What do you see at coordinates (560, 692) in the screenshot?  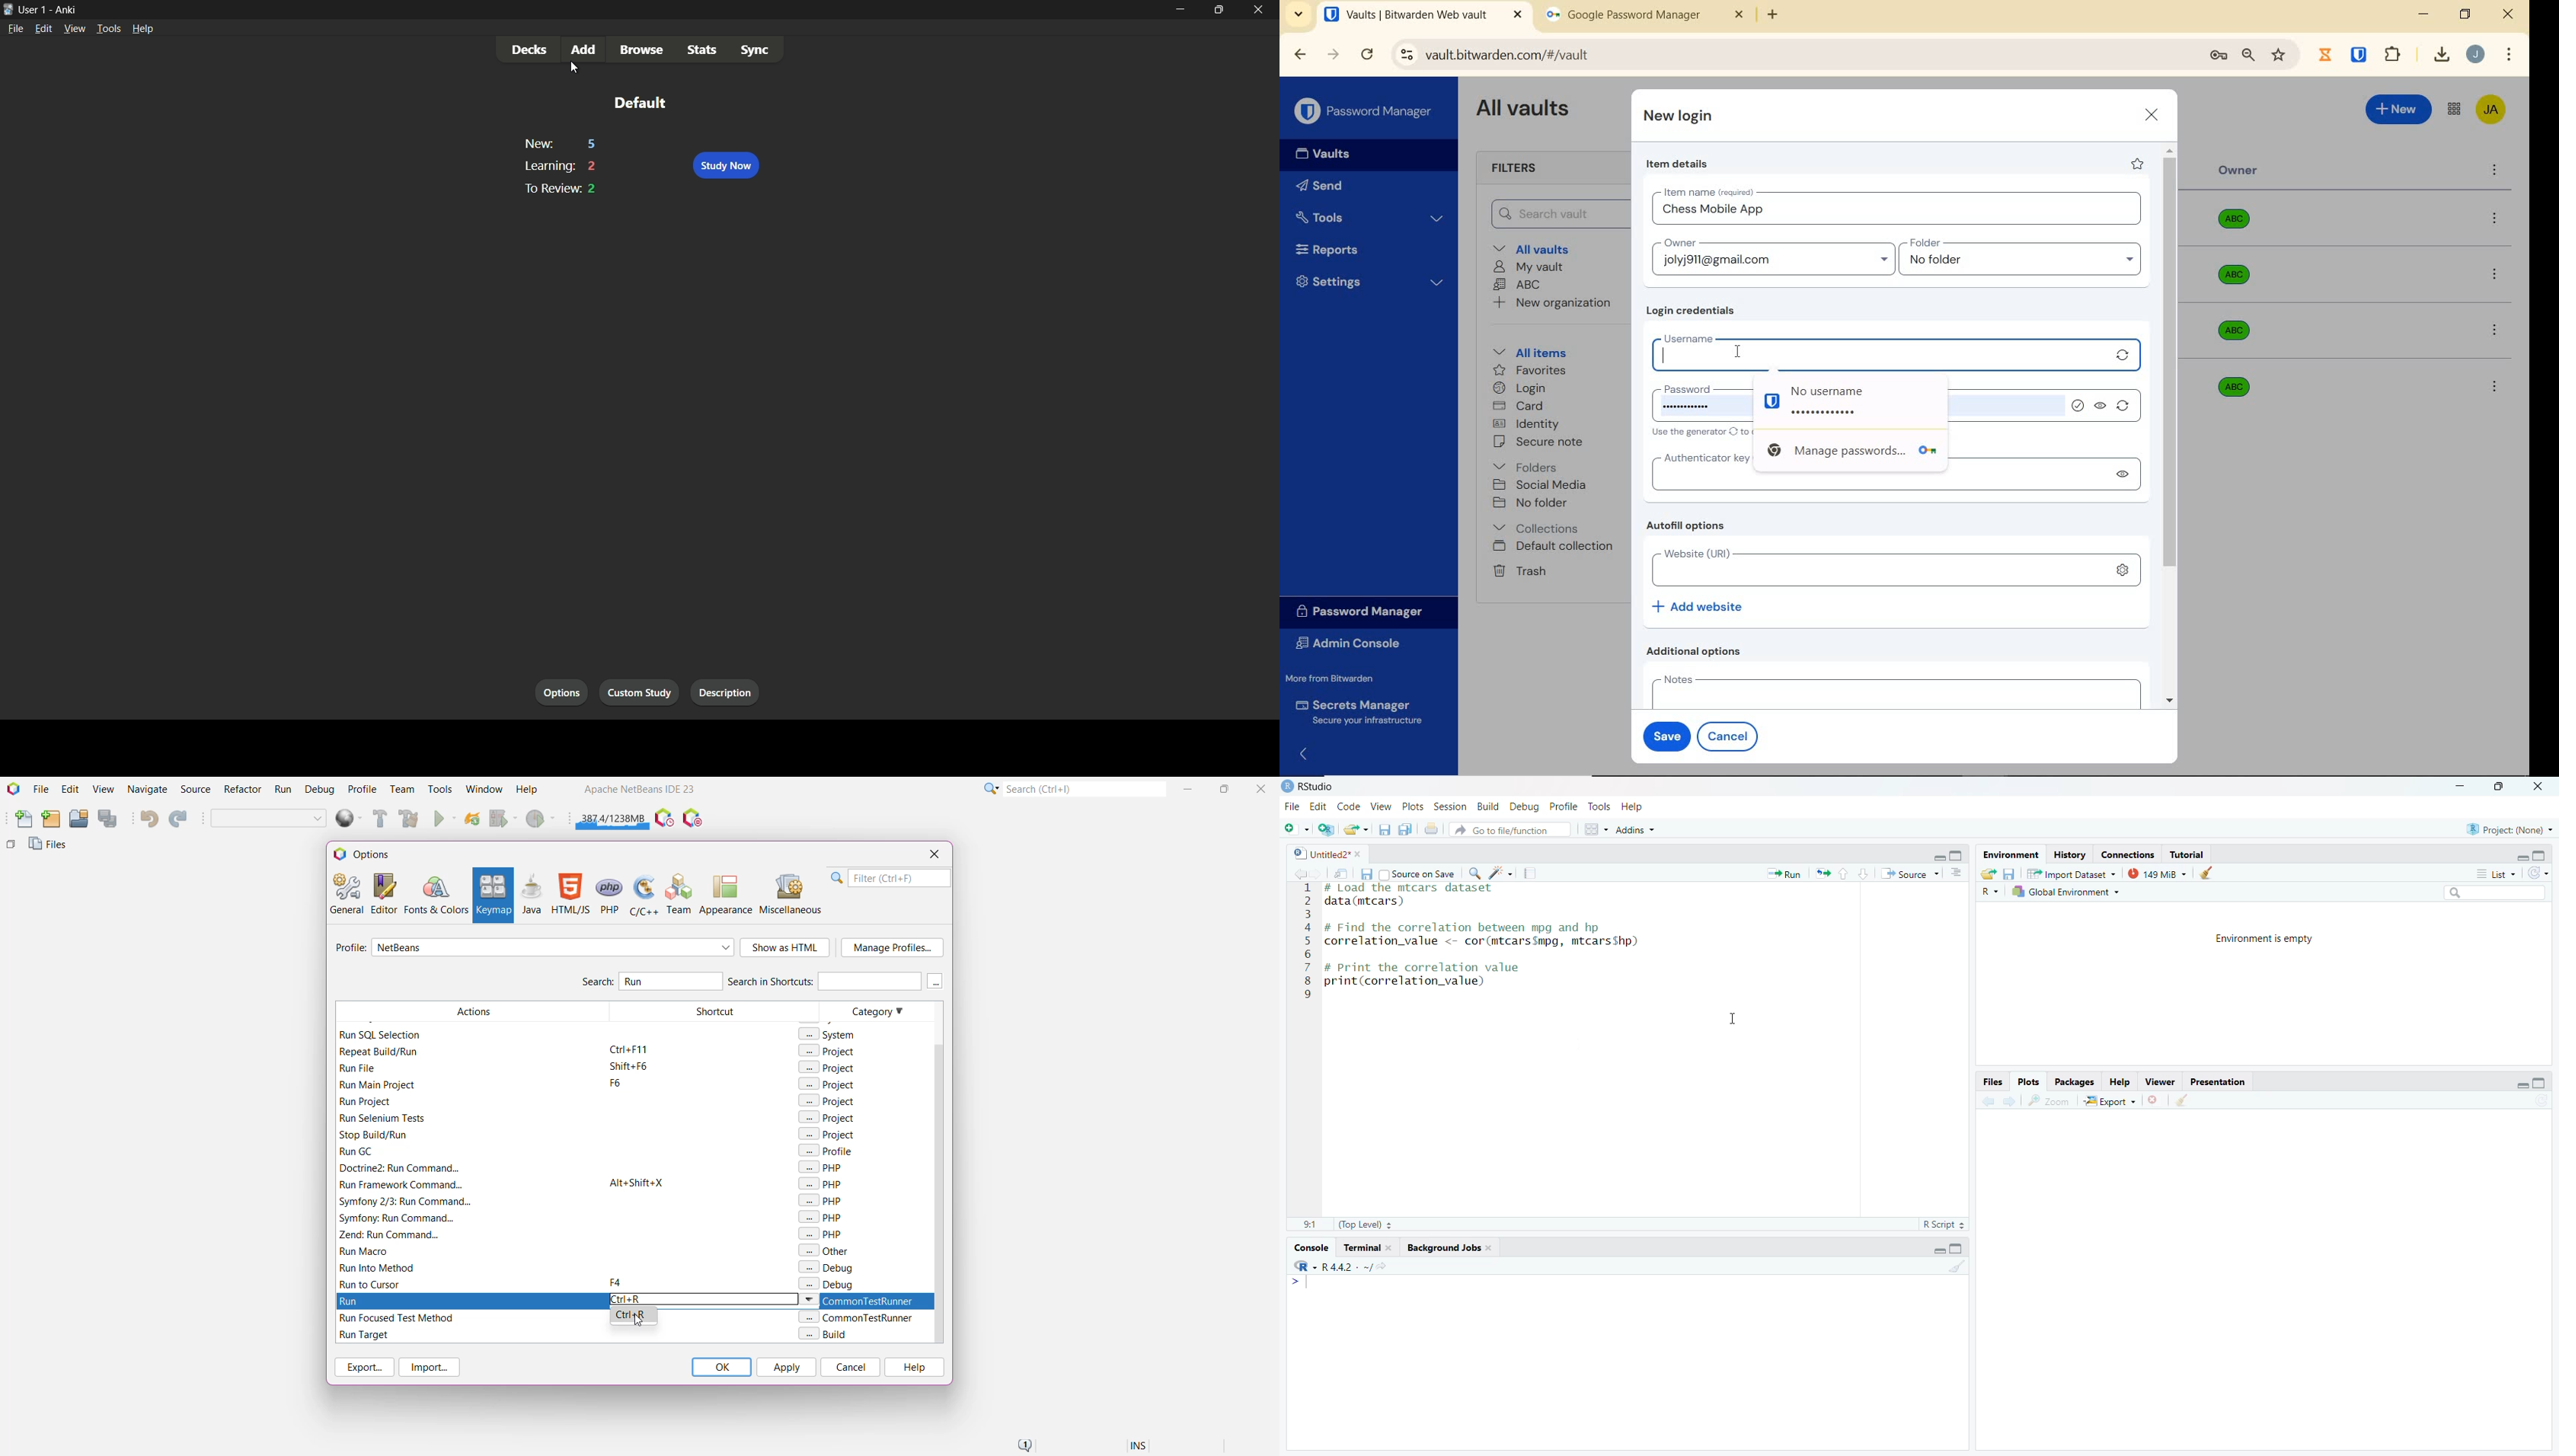 I see `options` at bounding box center [560, 692].